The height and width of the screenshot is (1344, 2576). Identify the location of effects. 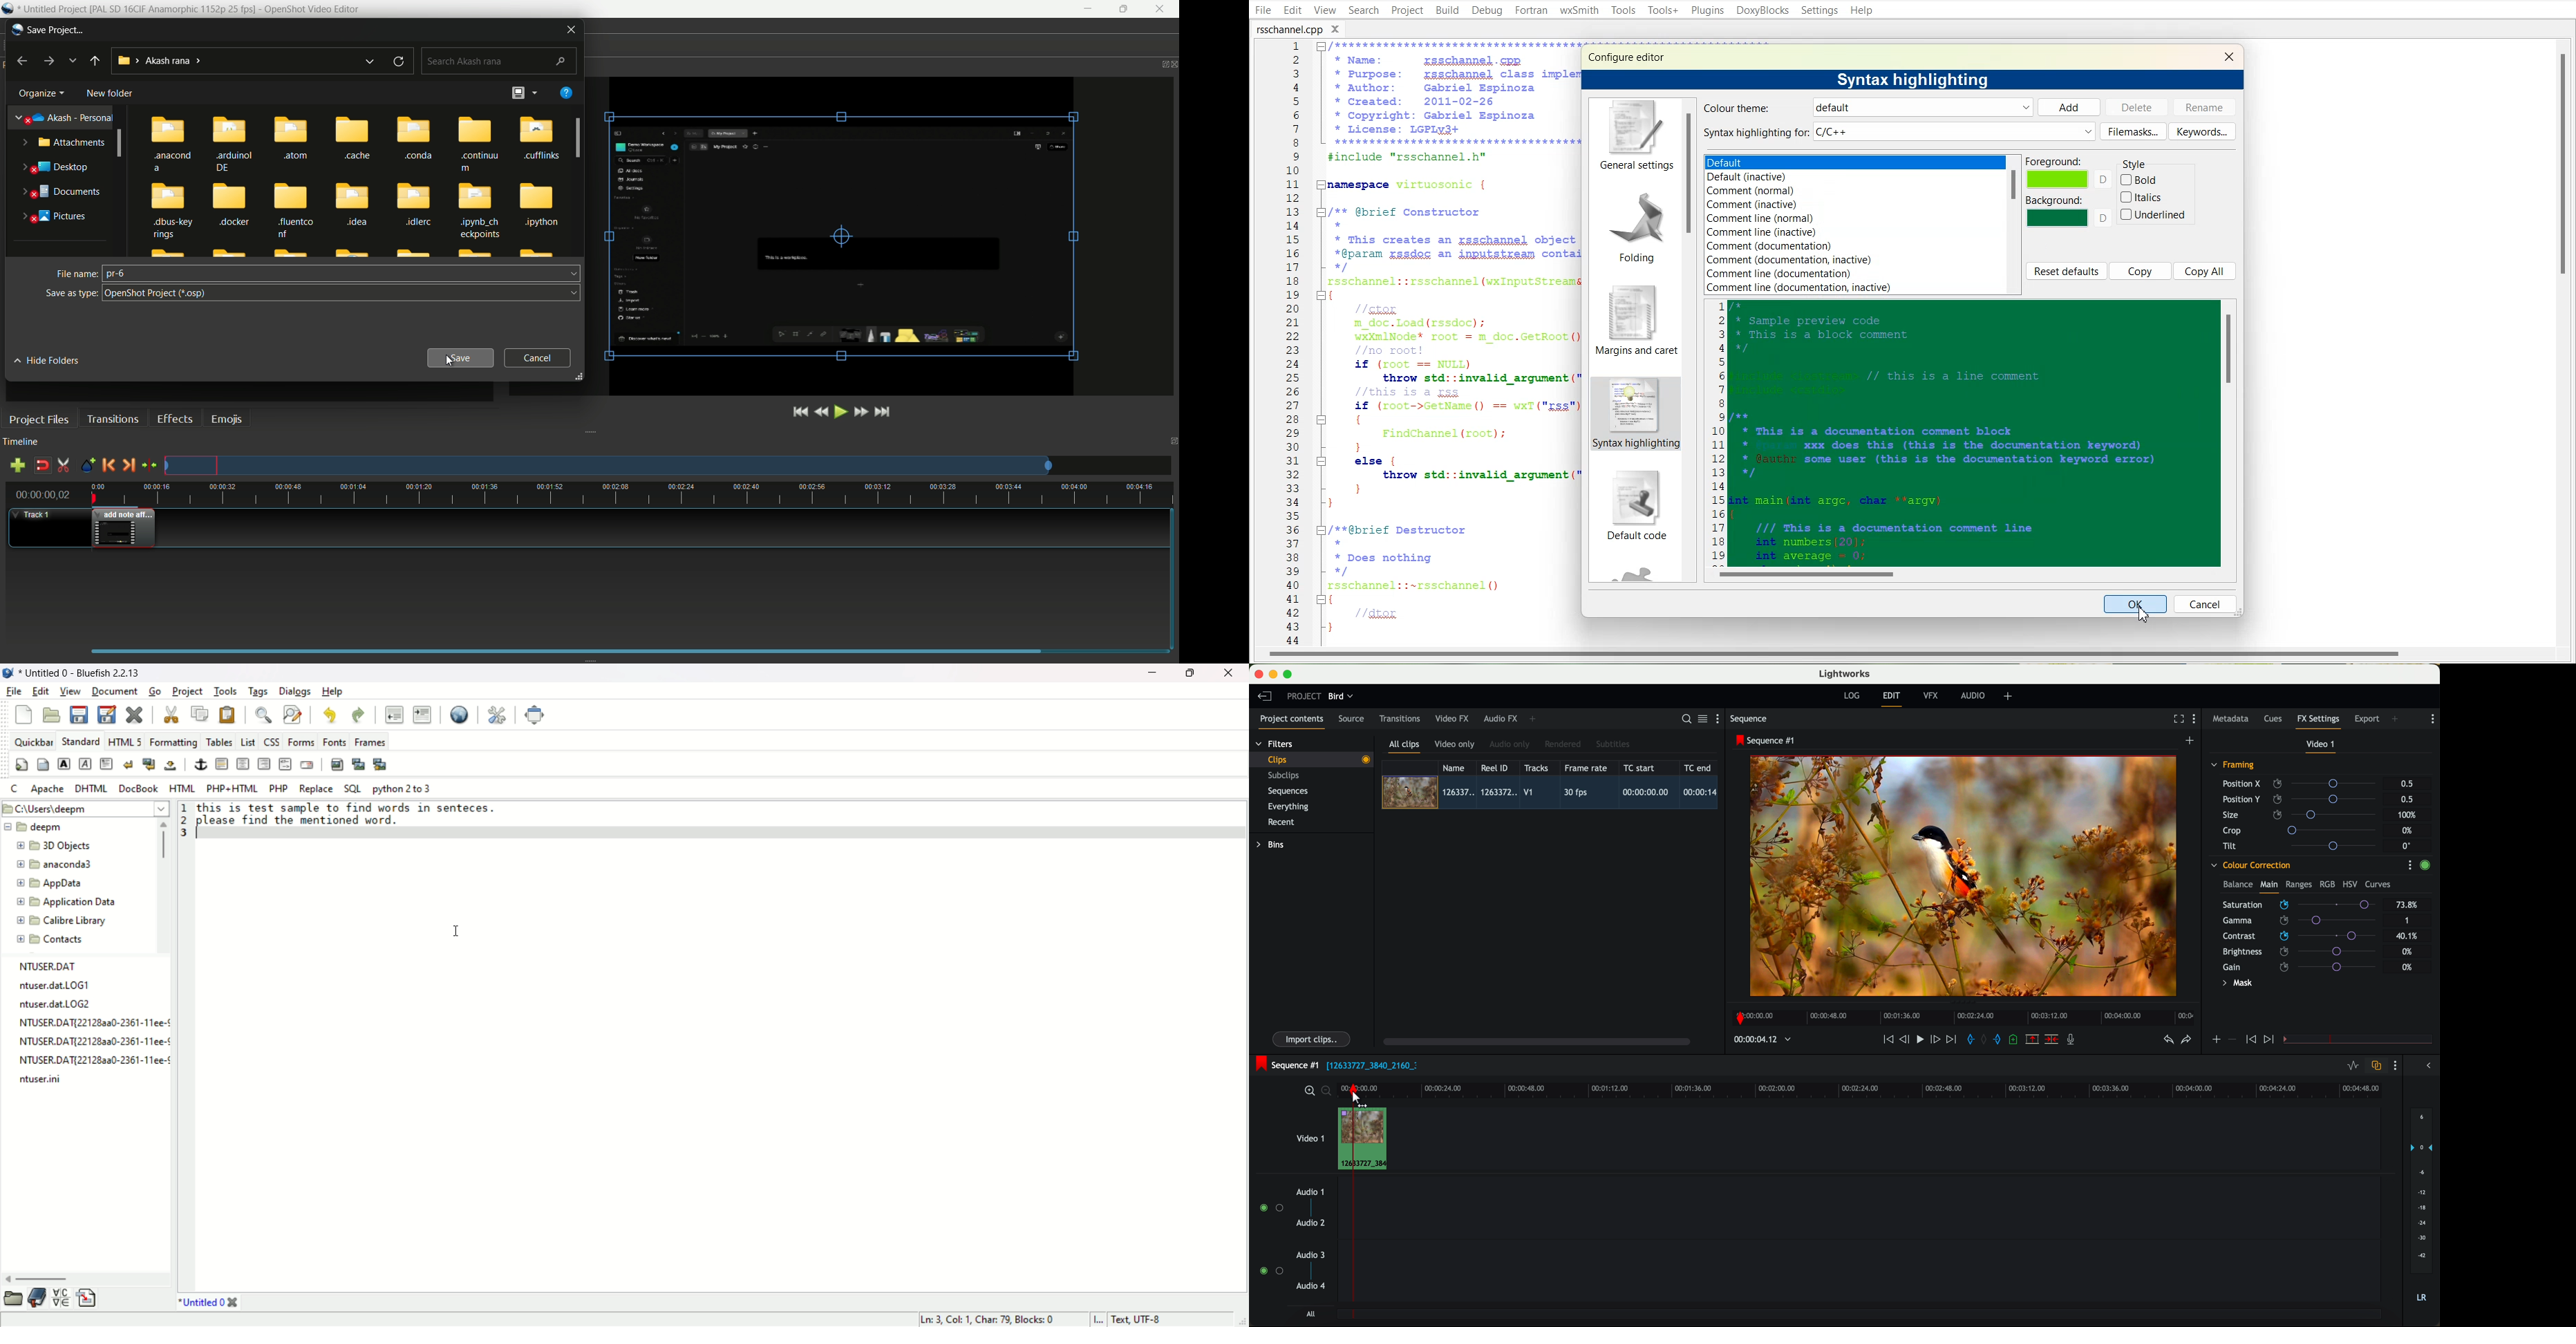
(174, 419).